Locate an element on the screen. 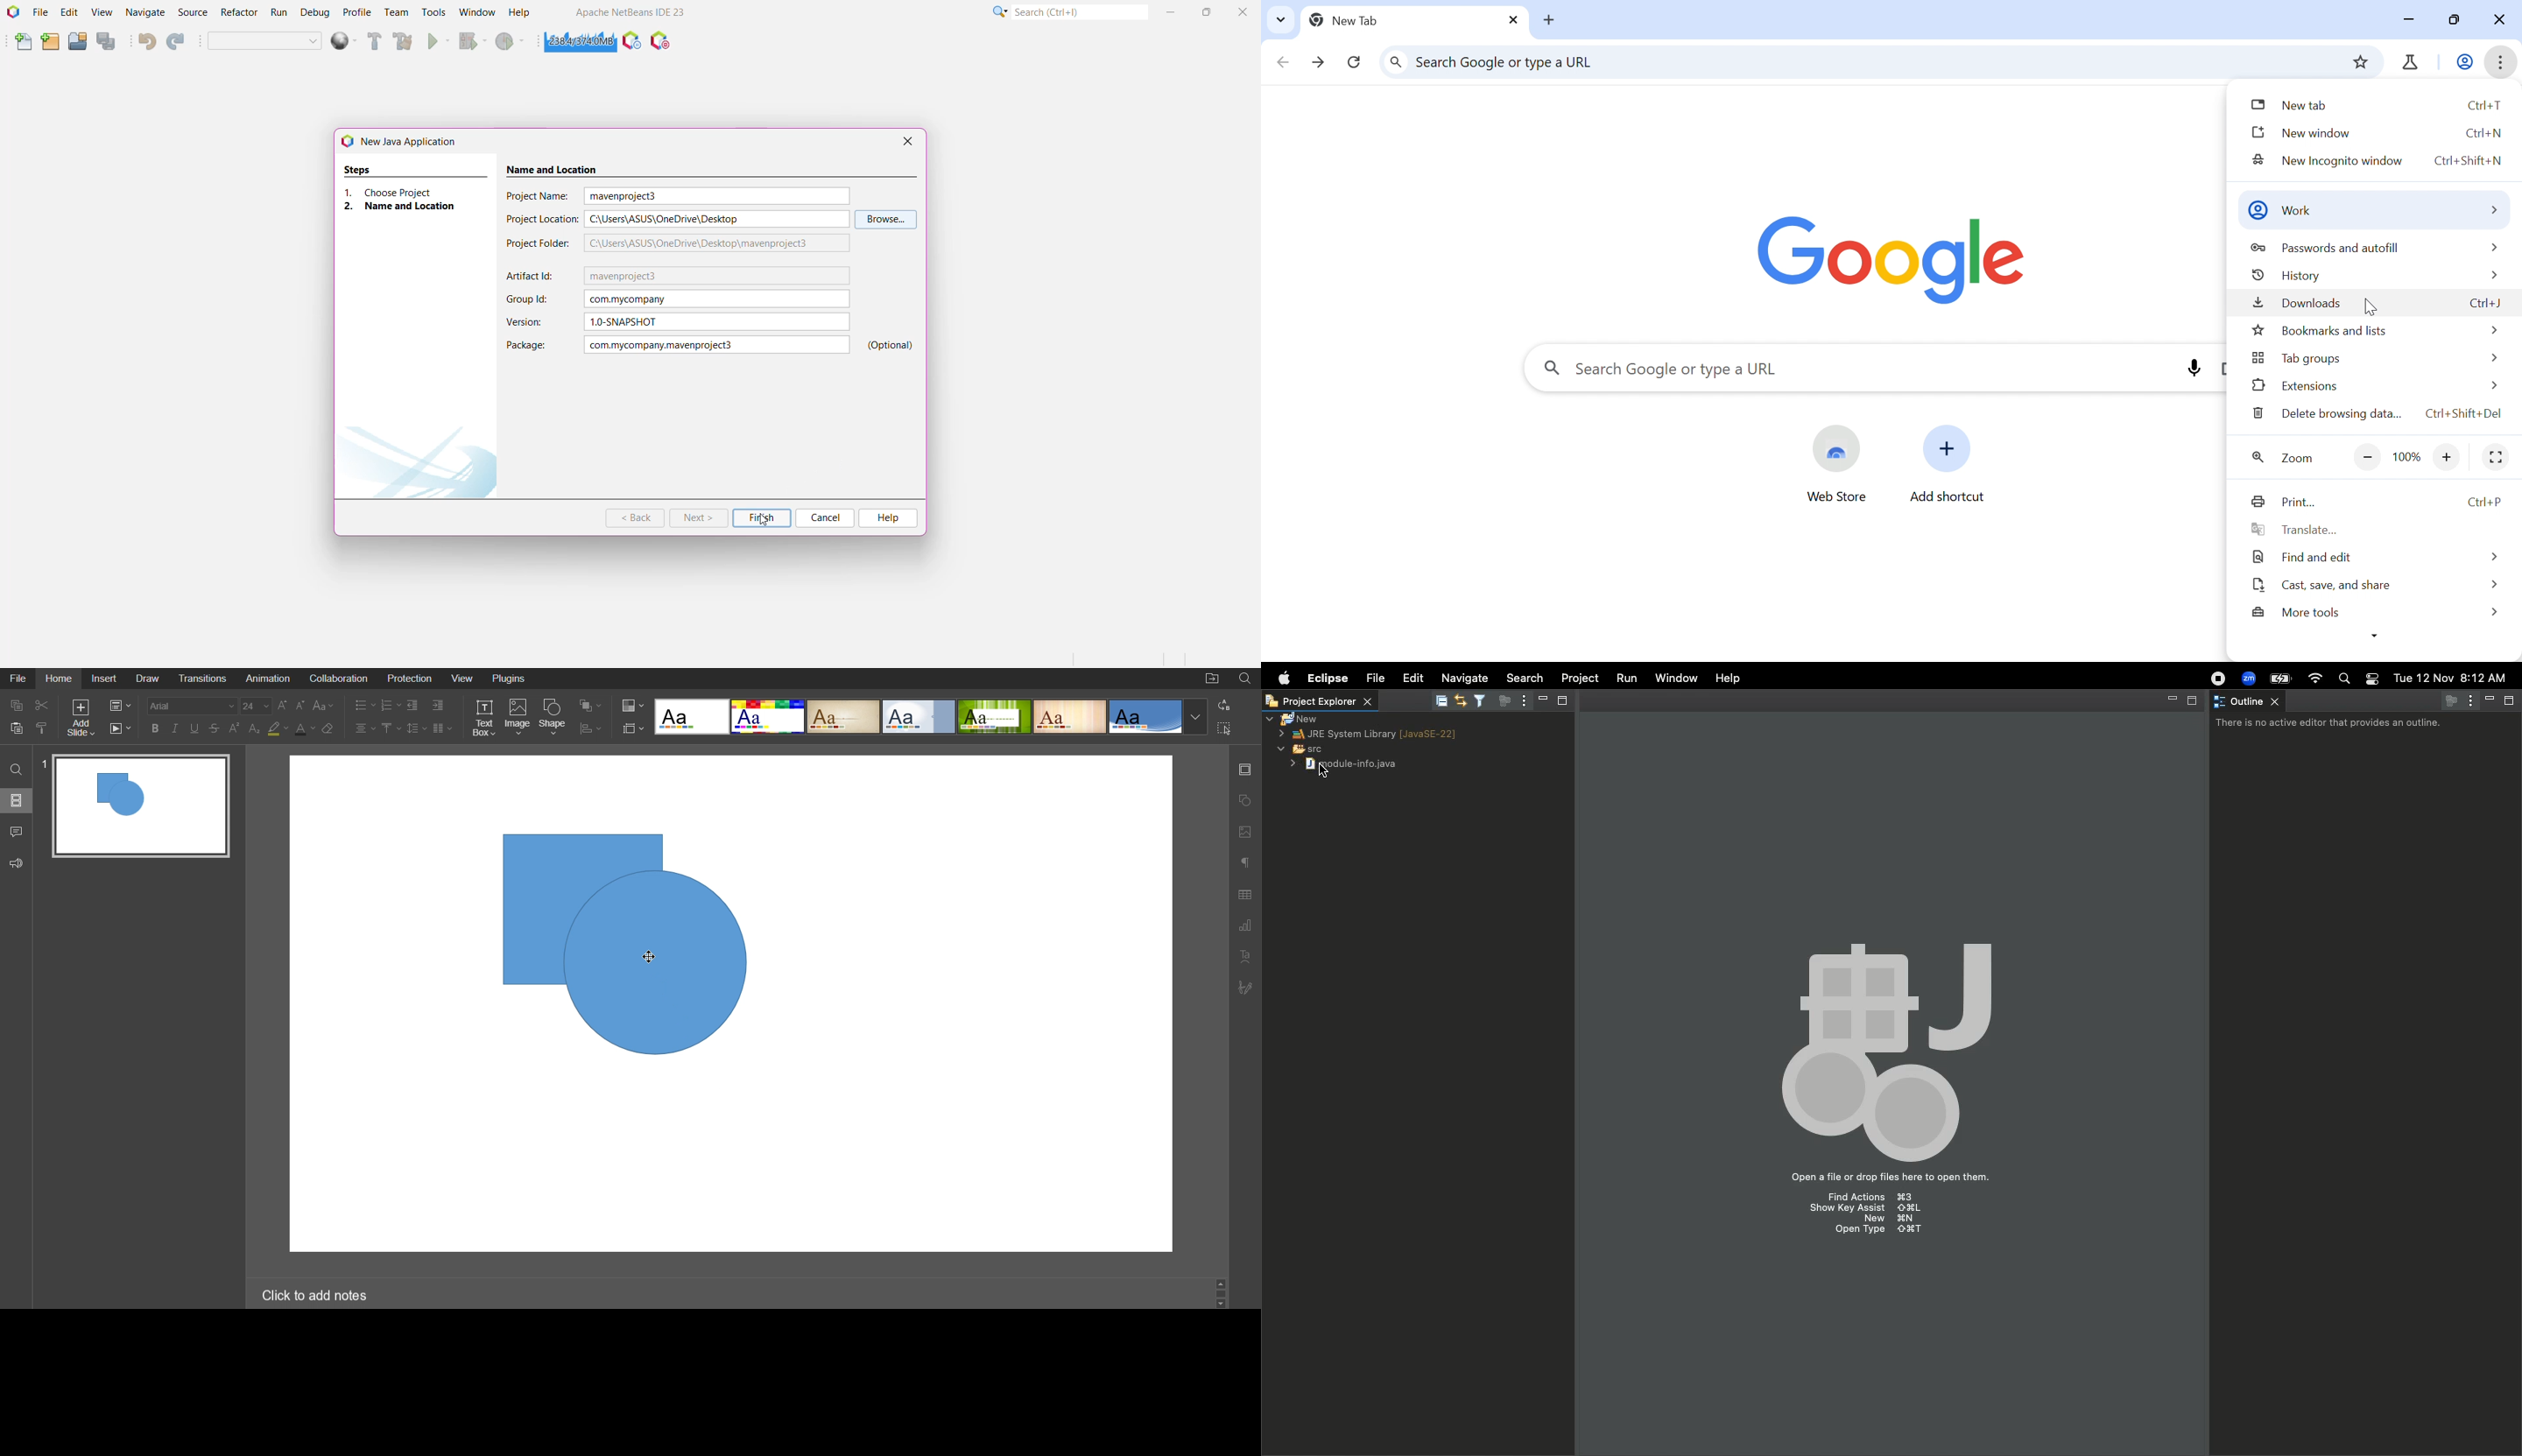  View is located at coordinates (461, 679).